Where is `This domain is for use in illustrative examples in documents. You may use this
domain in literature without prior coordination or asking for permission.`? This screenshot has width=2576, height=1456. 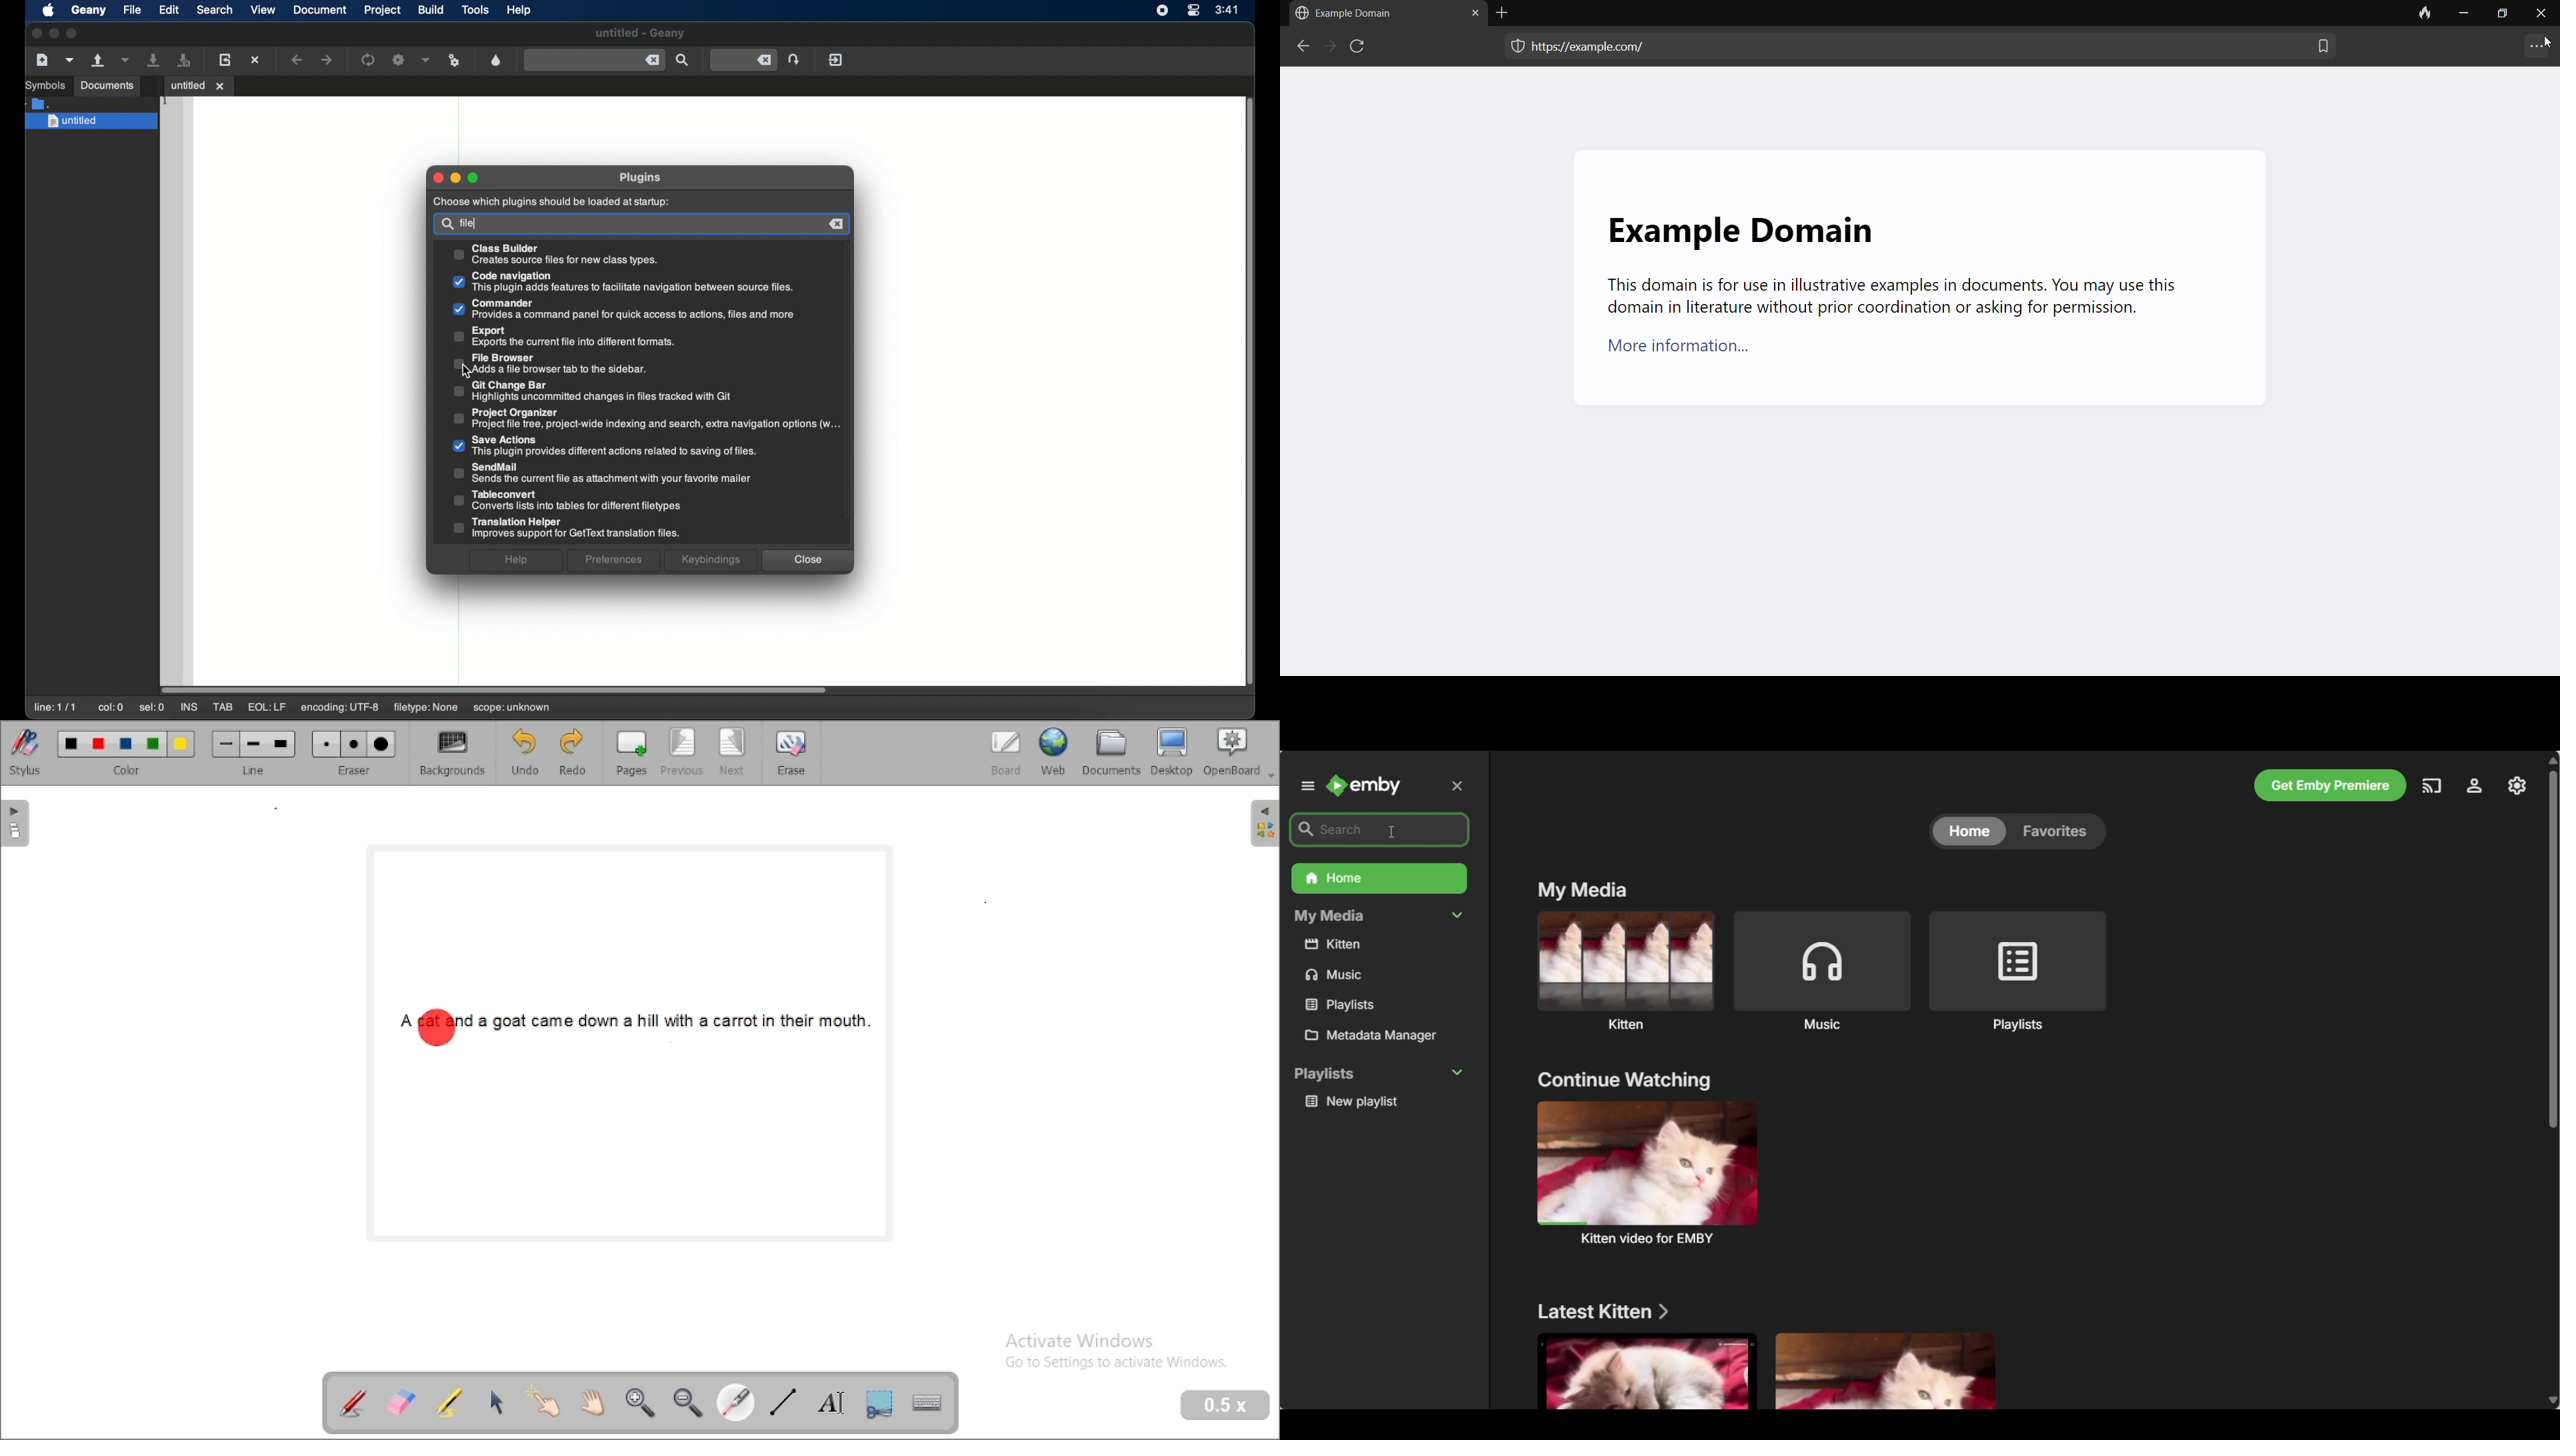
This domain is for use in illustrative examples in documents. You may use this
domain in literature without prior coordination or asking for permission. is located at coordinates (1889, 297).